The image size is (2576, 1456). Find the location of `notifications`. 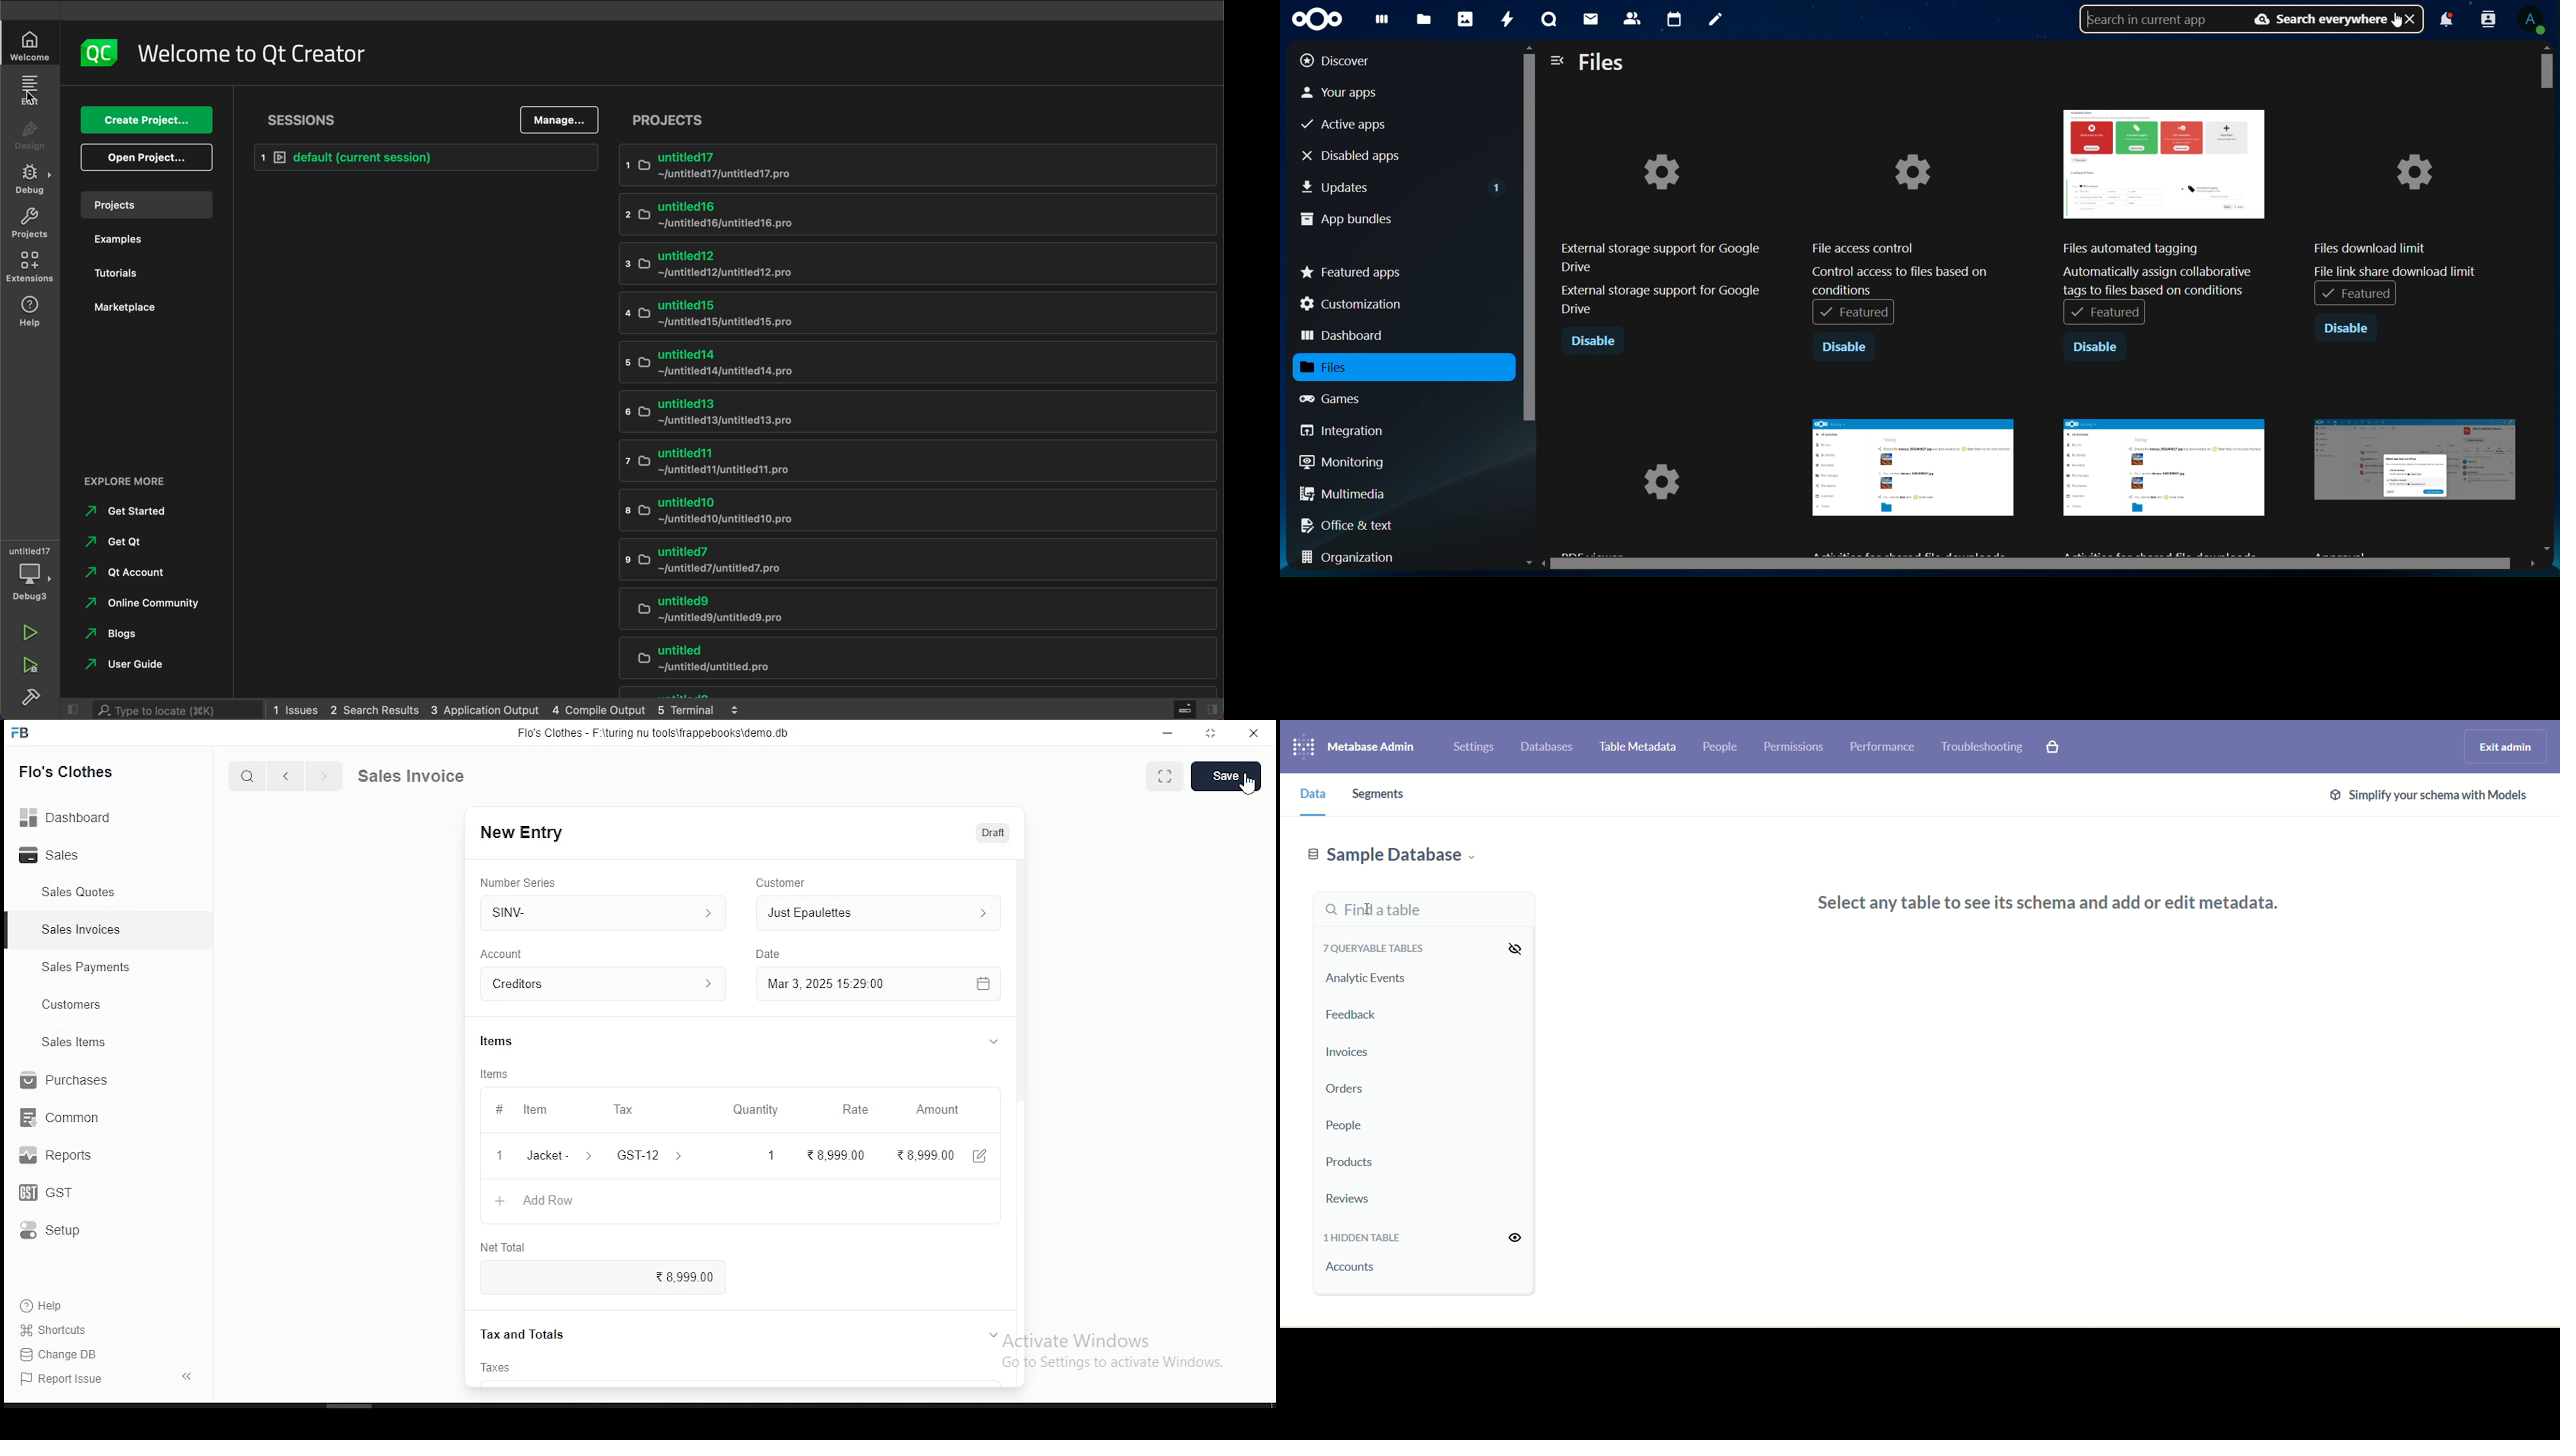

notifications is located at coordinates (2446, 21).